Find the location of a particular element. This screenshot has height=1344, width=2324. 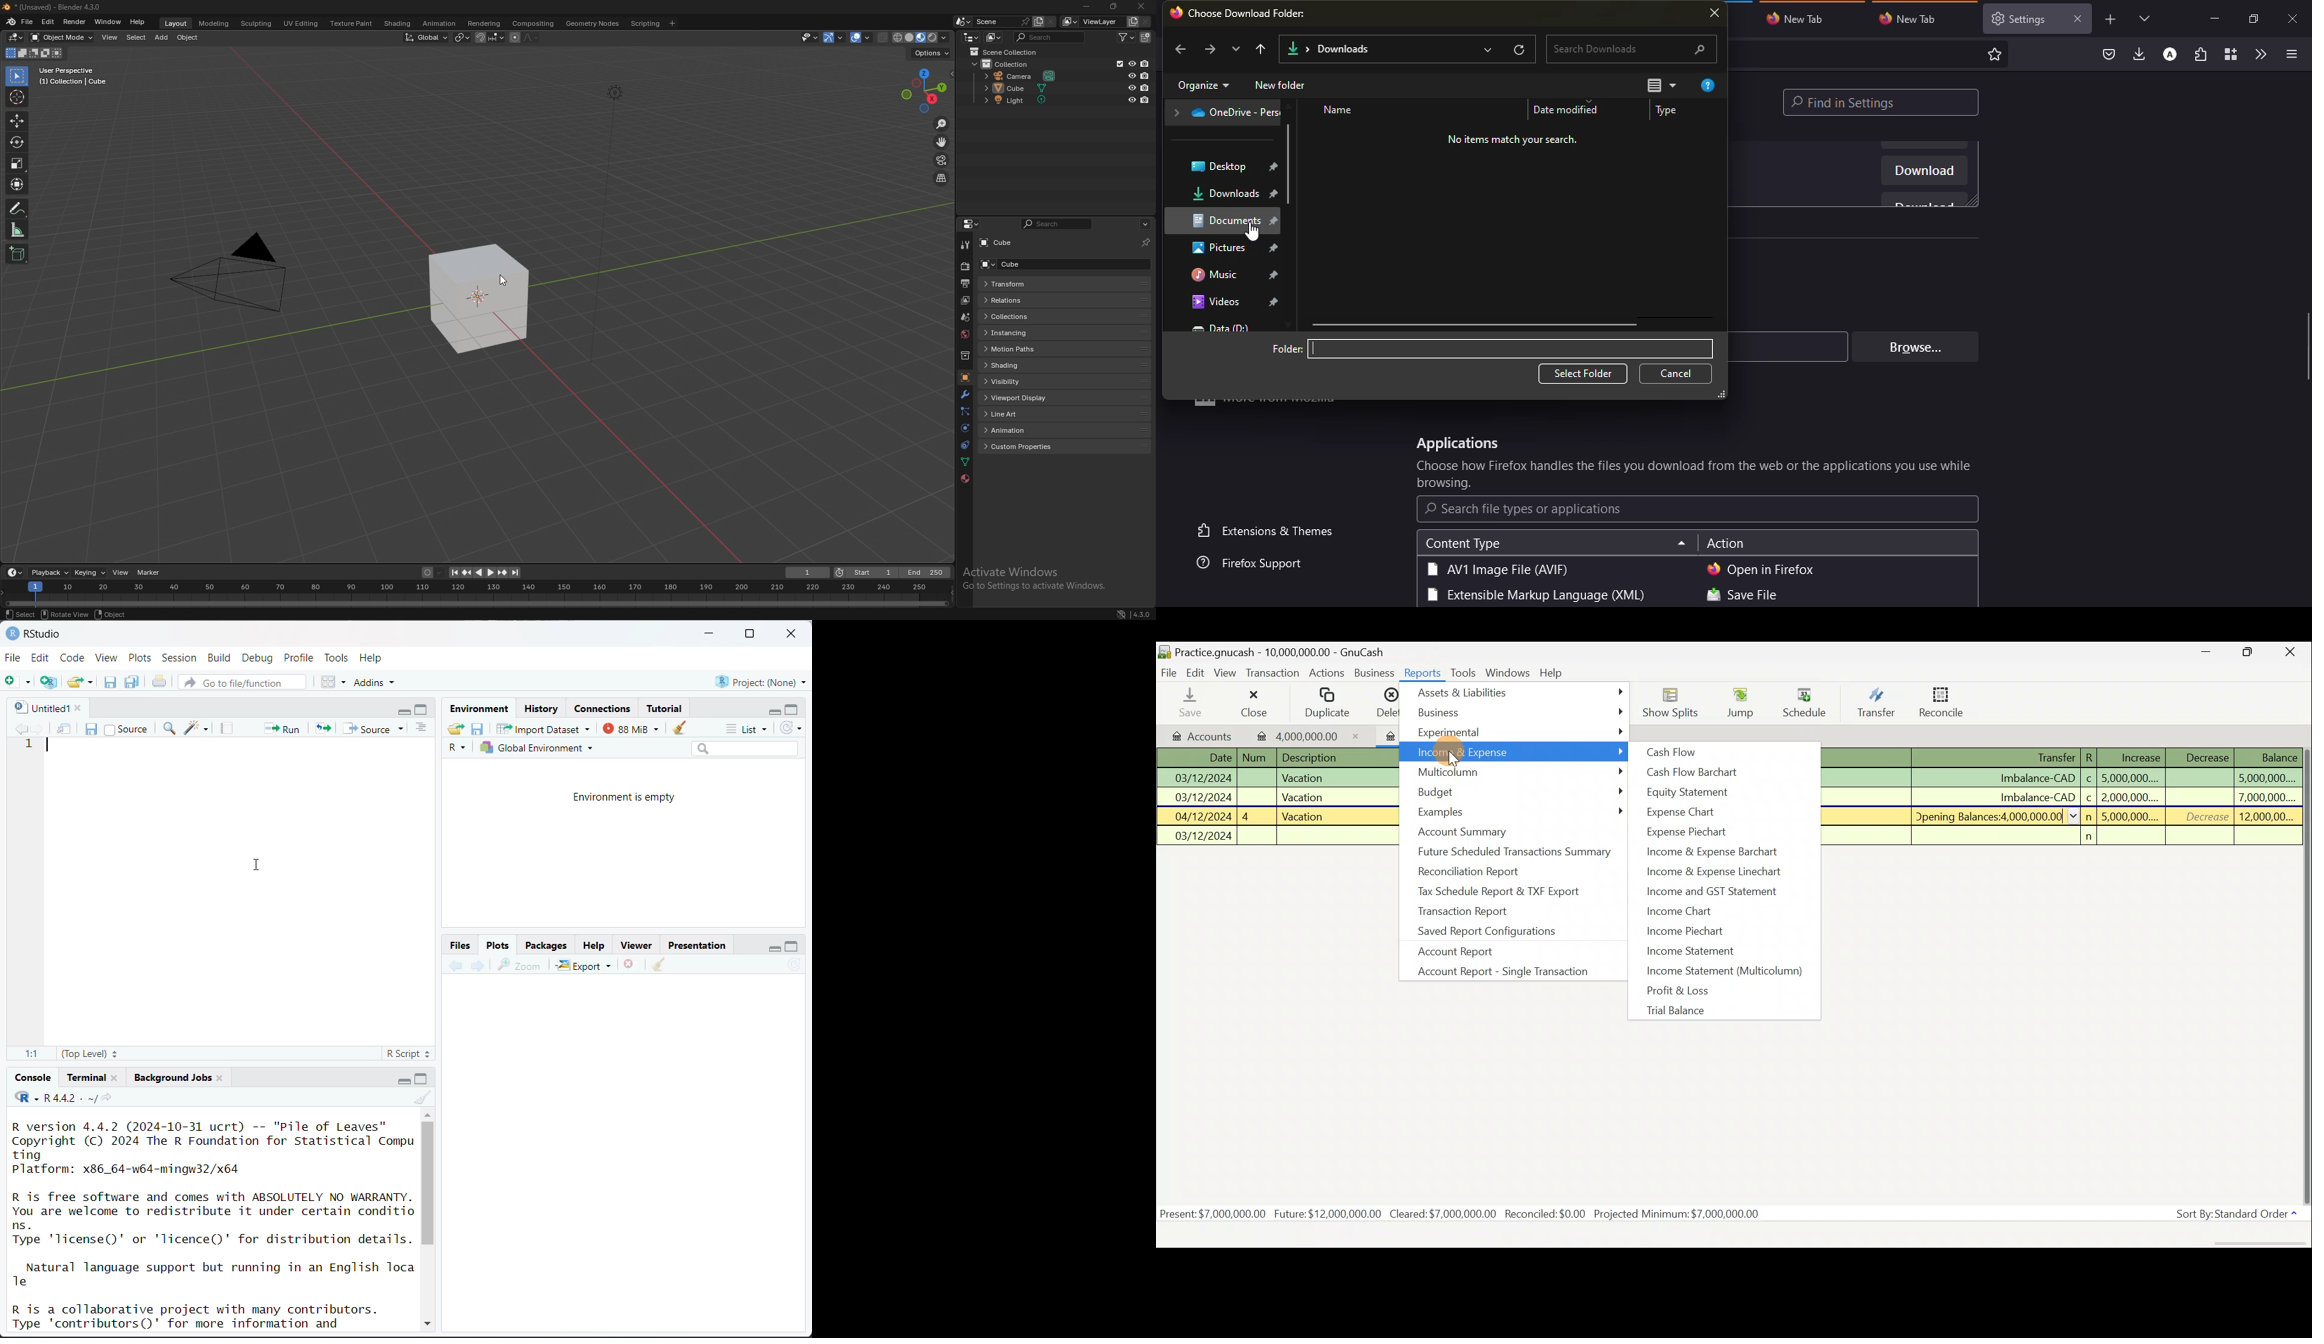

search is located at coordinates (745, 748).